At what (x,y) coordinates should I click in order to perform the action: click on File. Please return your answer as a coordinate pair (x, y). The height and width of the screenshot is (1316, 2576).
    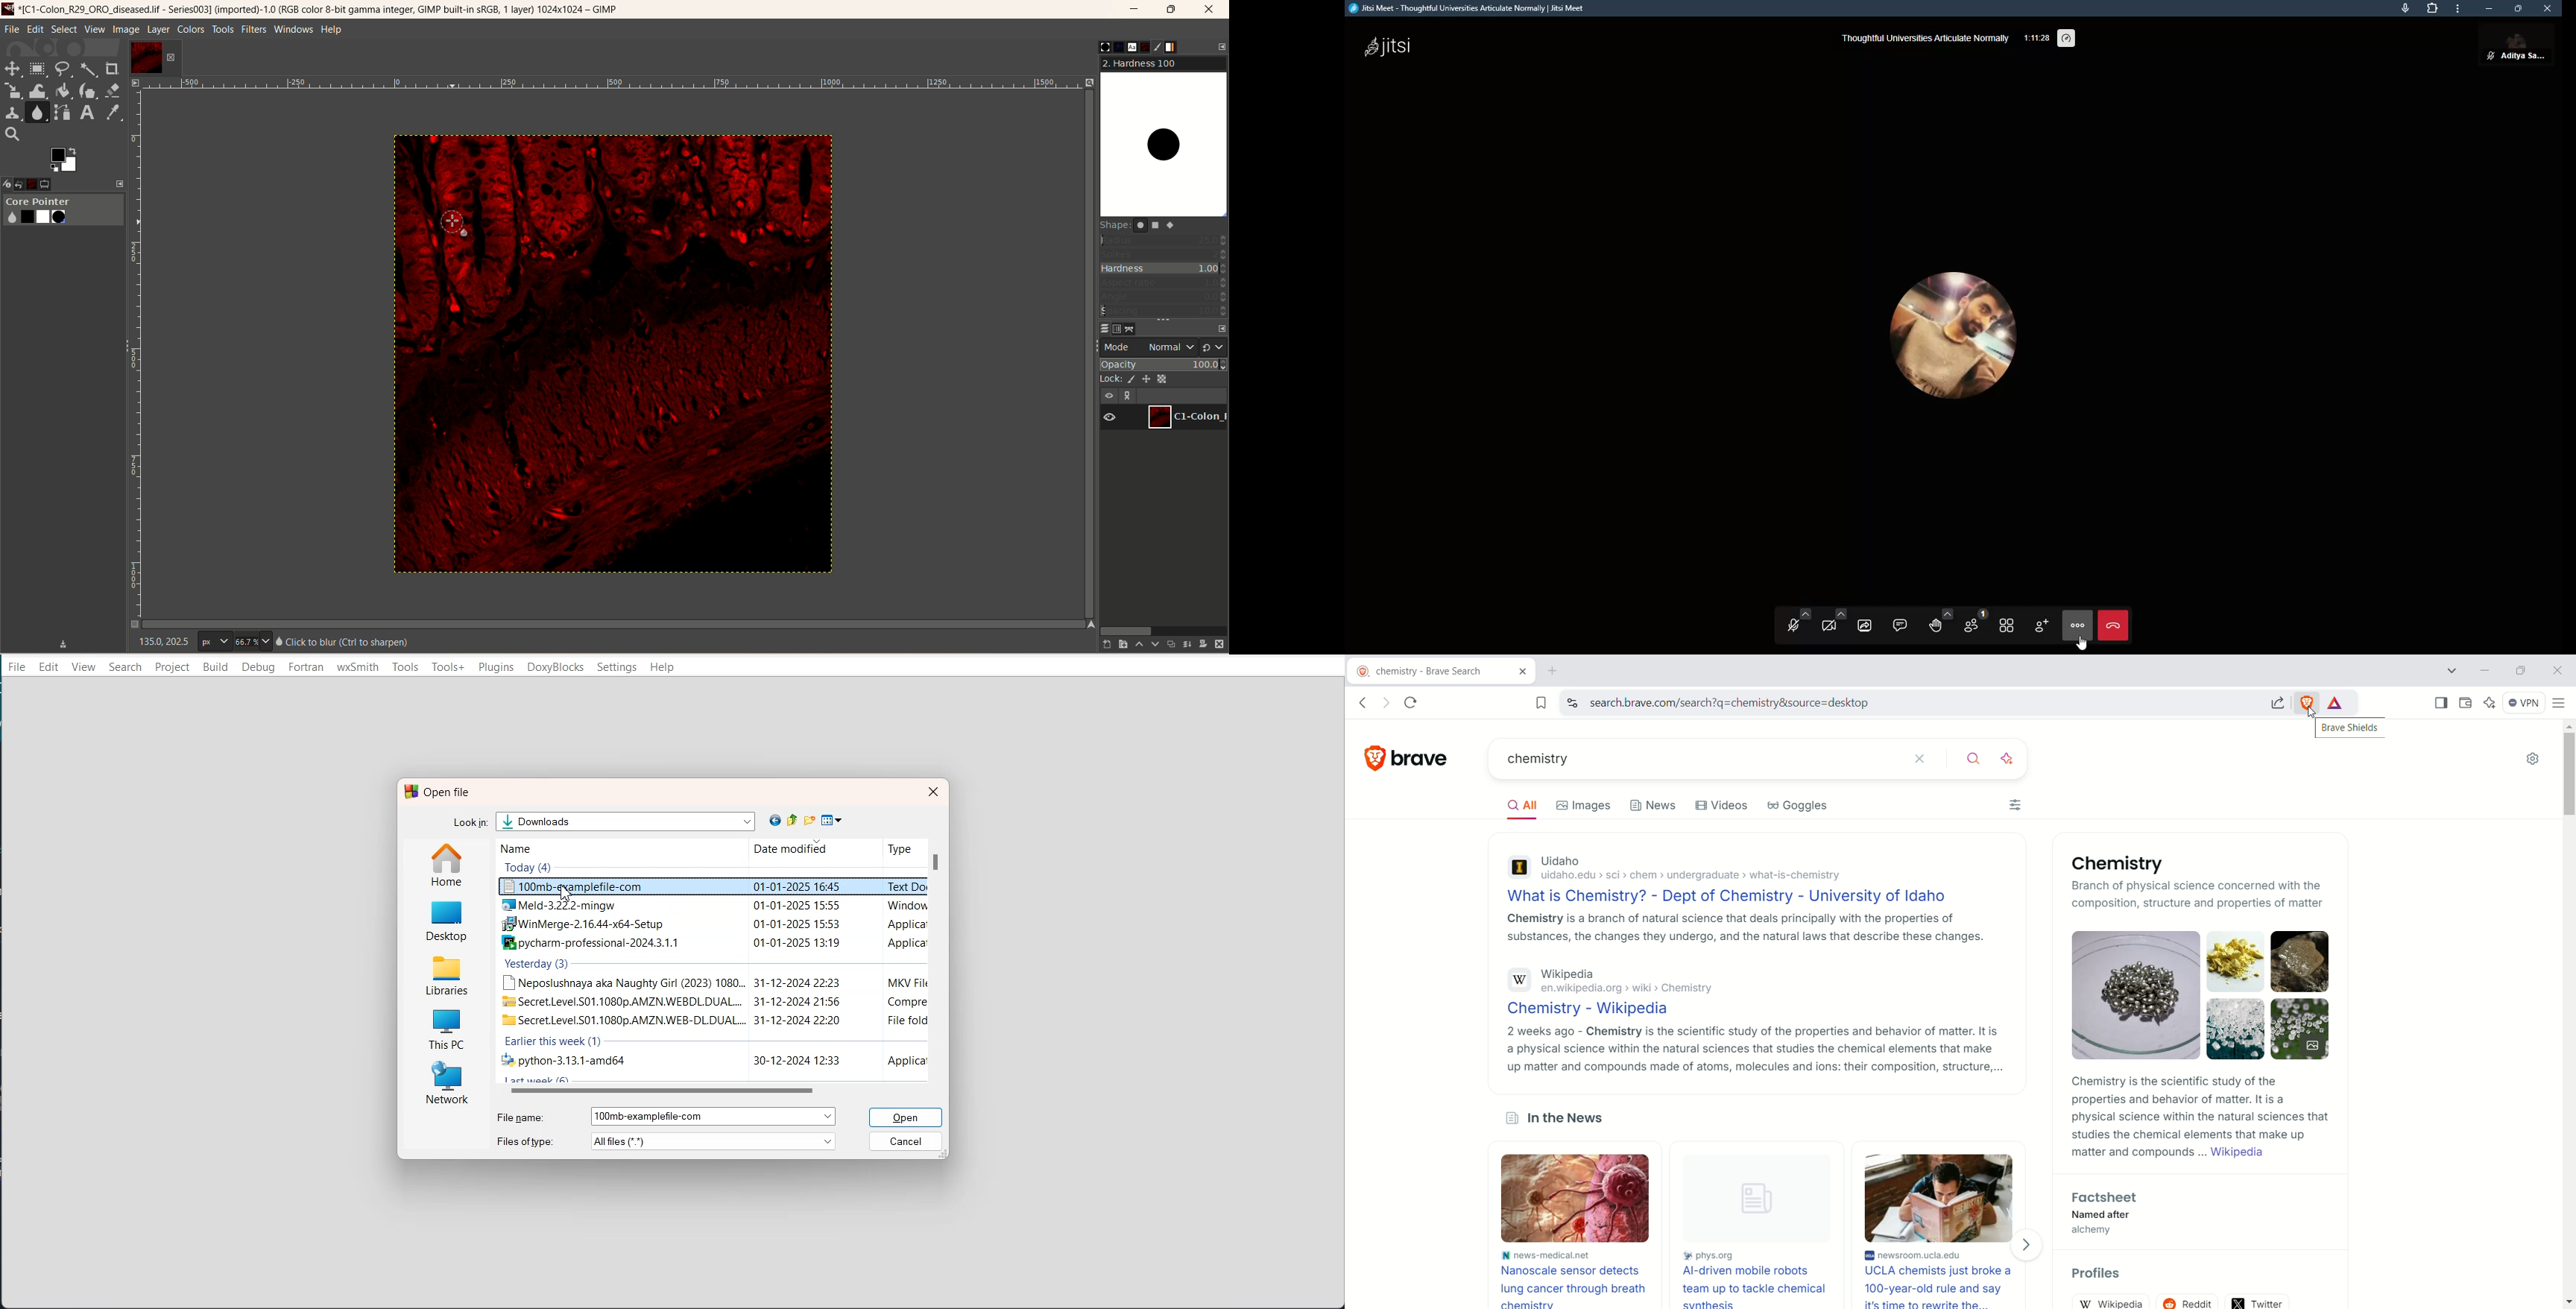
    Looking at the image, I should click on (16, 666).